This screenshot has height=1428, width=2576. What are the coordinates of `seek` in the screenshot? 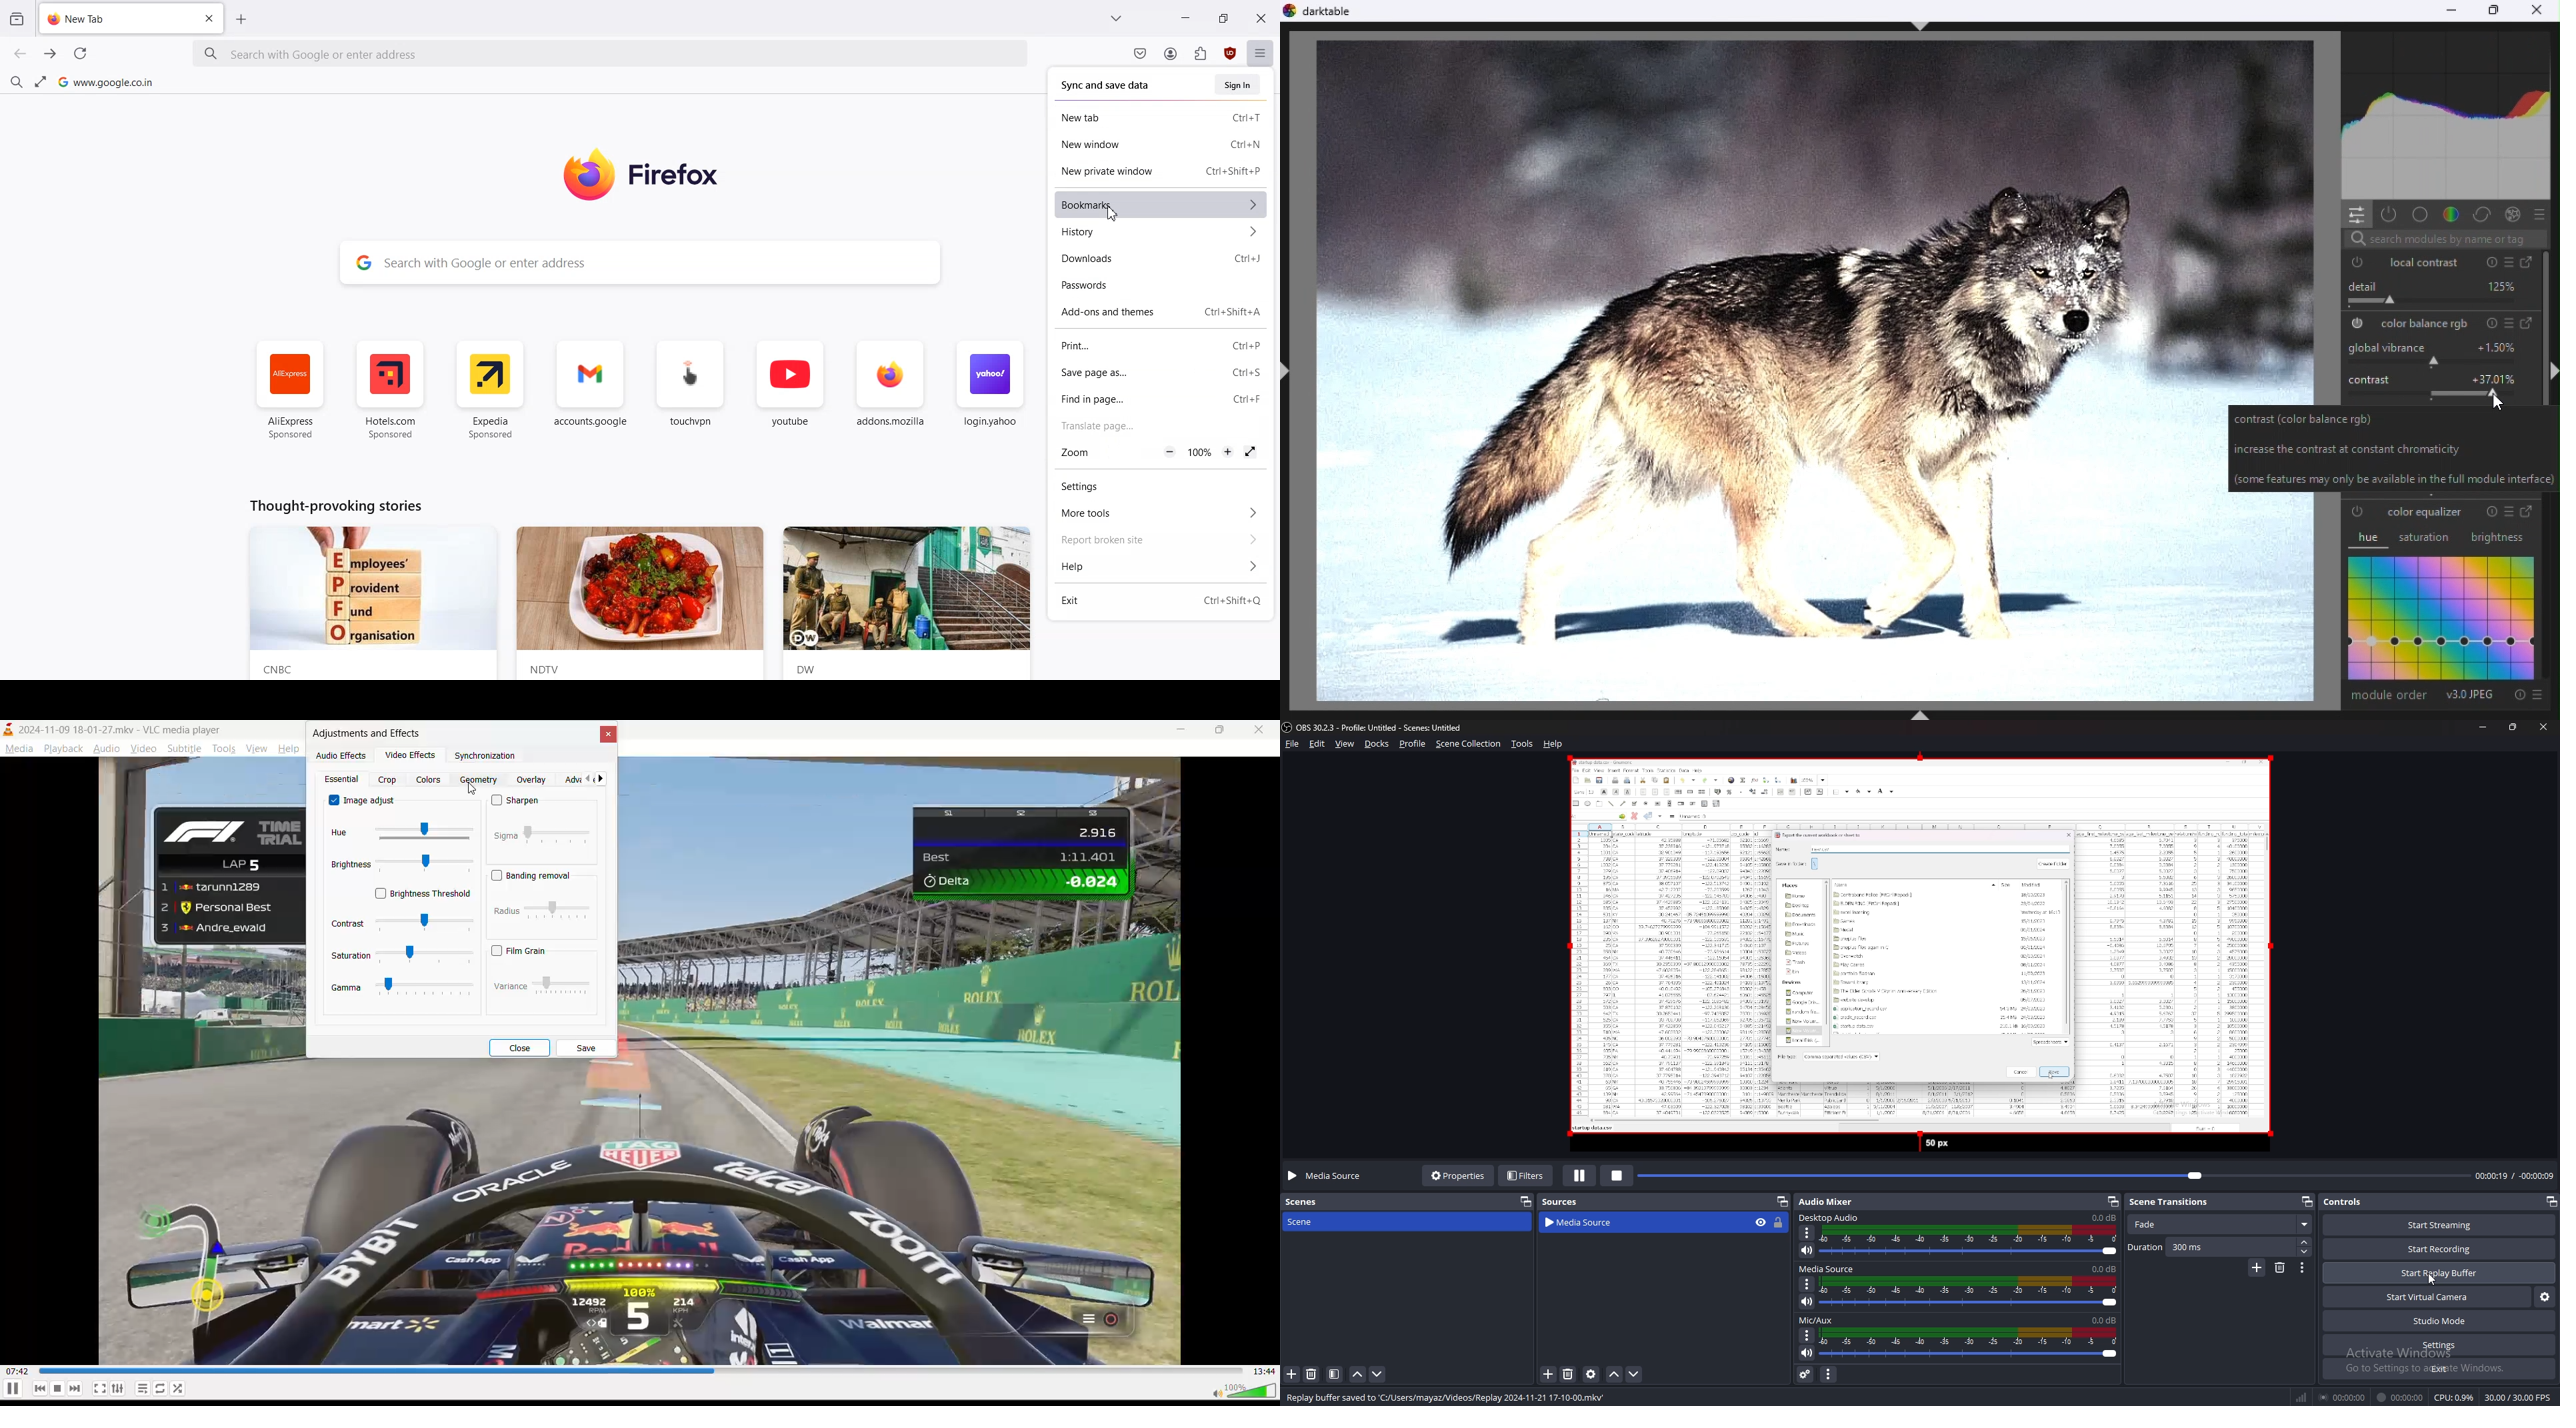 It's located at (2054, 1177).